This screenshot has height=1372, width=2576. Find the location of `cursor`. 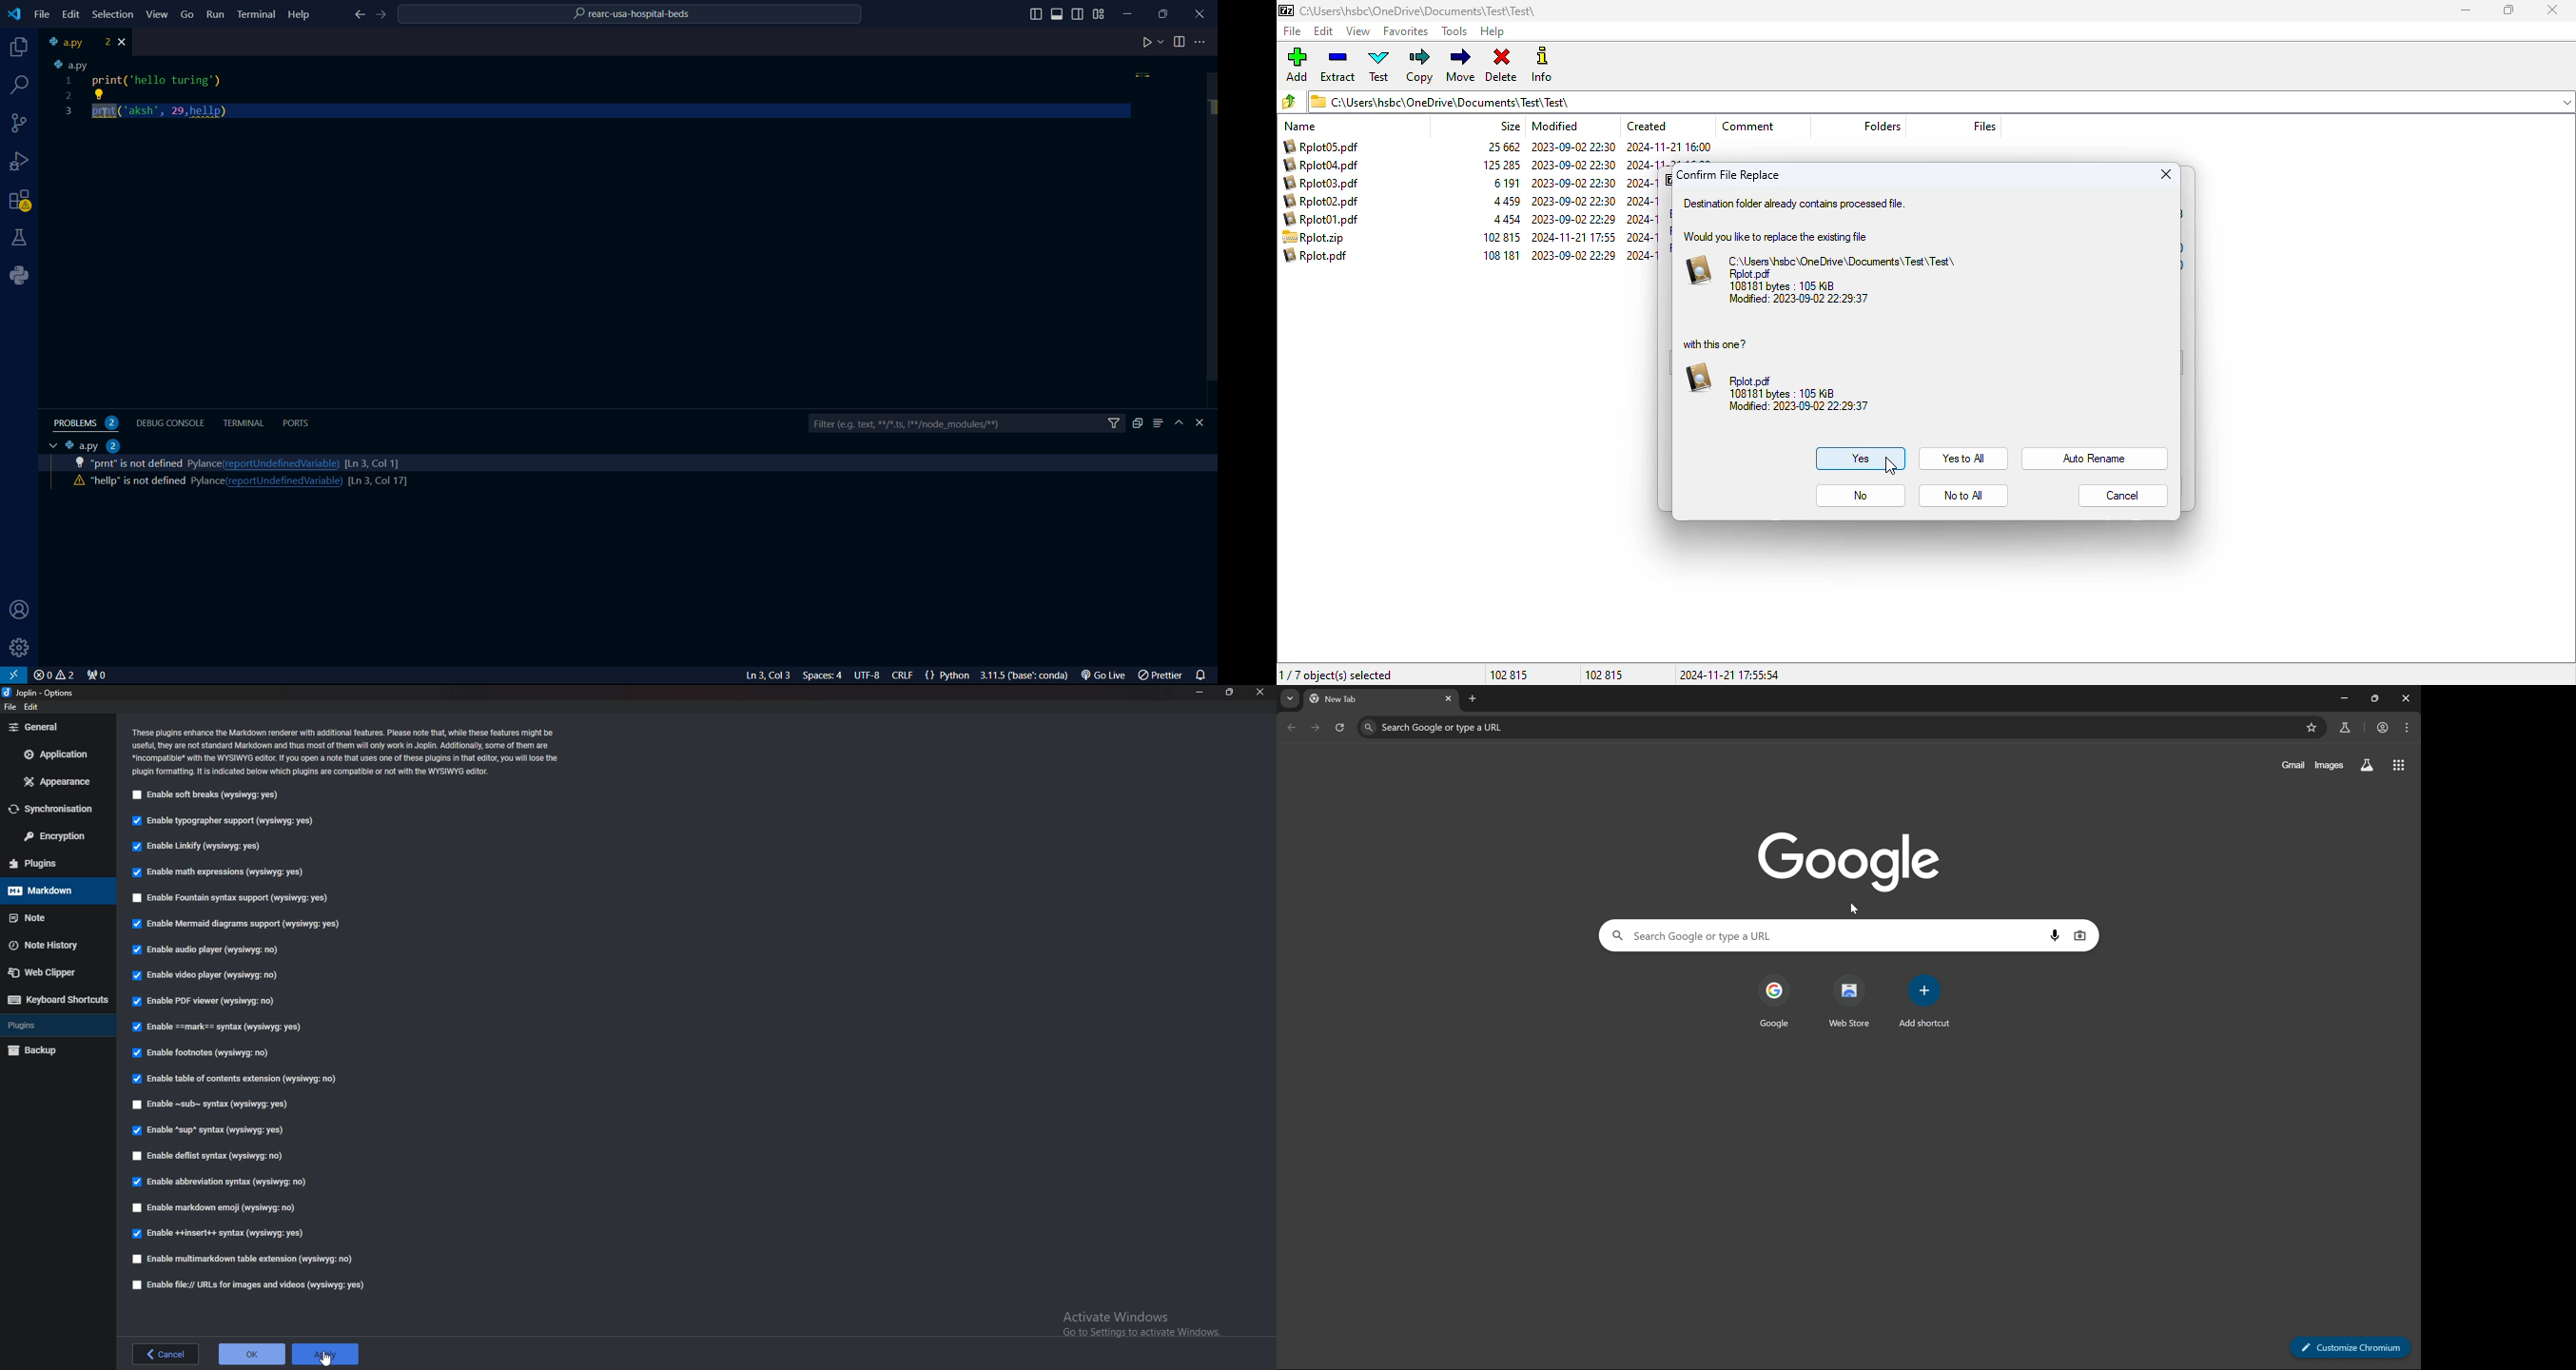

cursor is located at coordinates (328, 1359).